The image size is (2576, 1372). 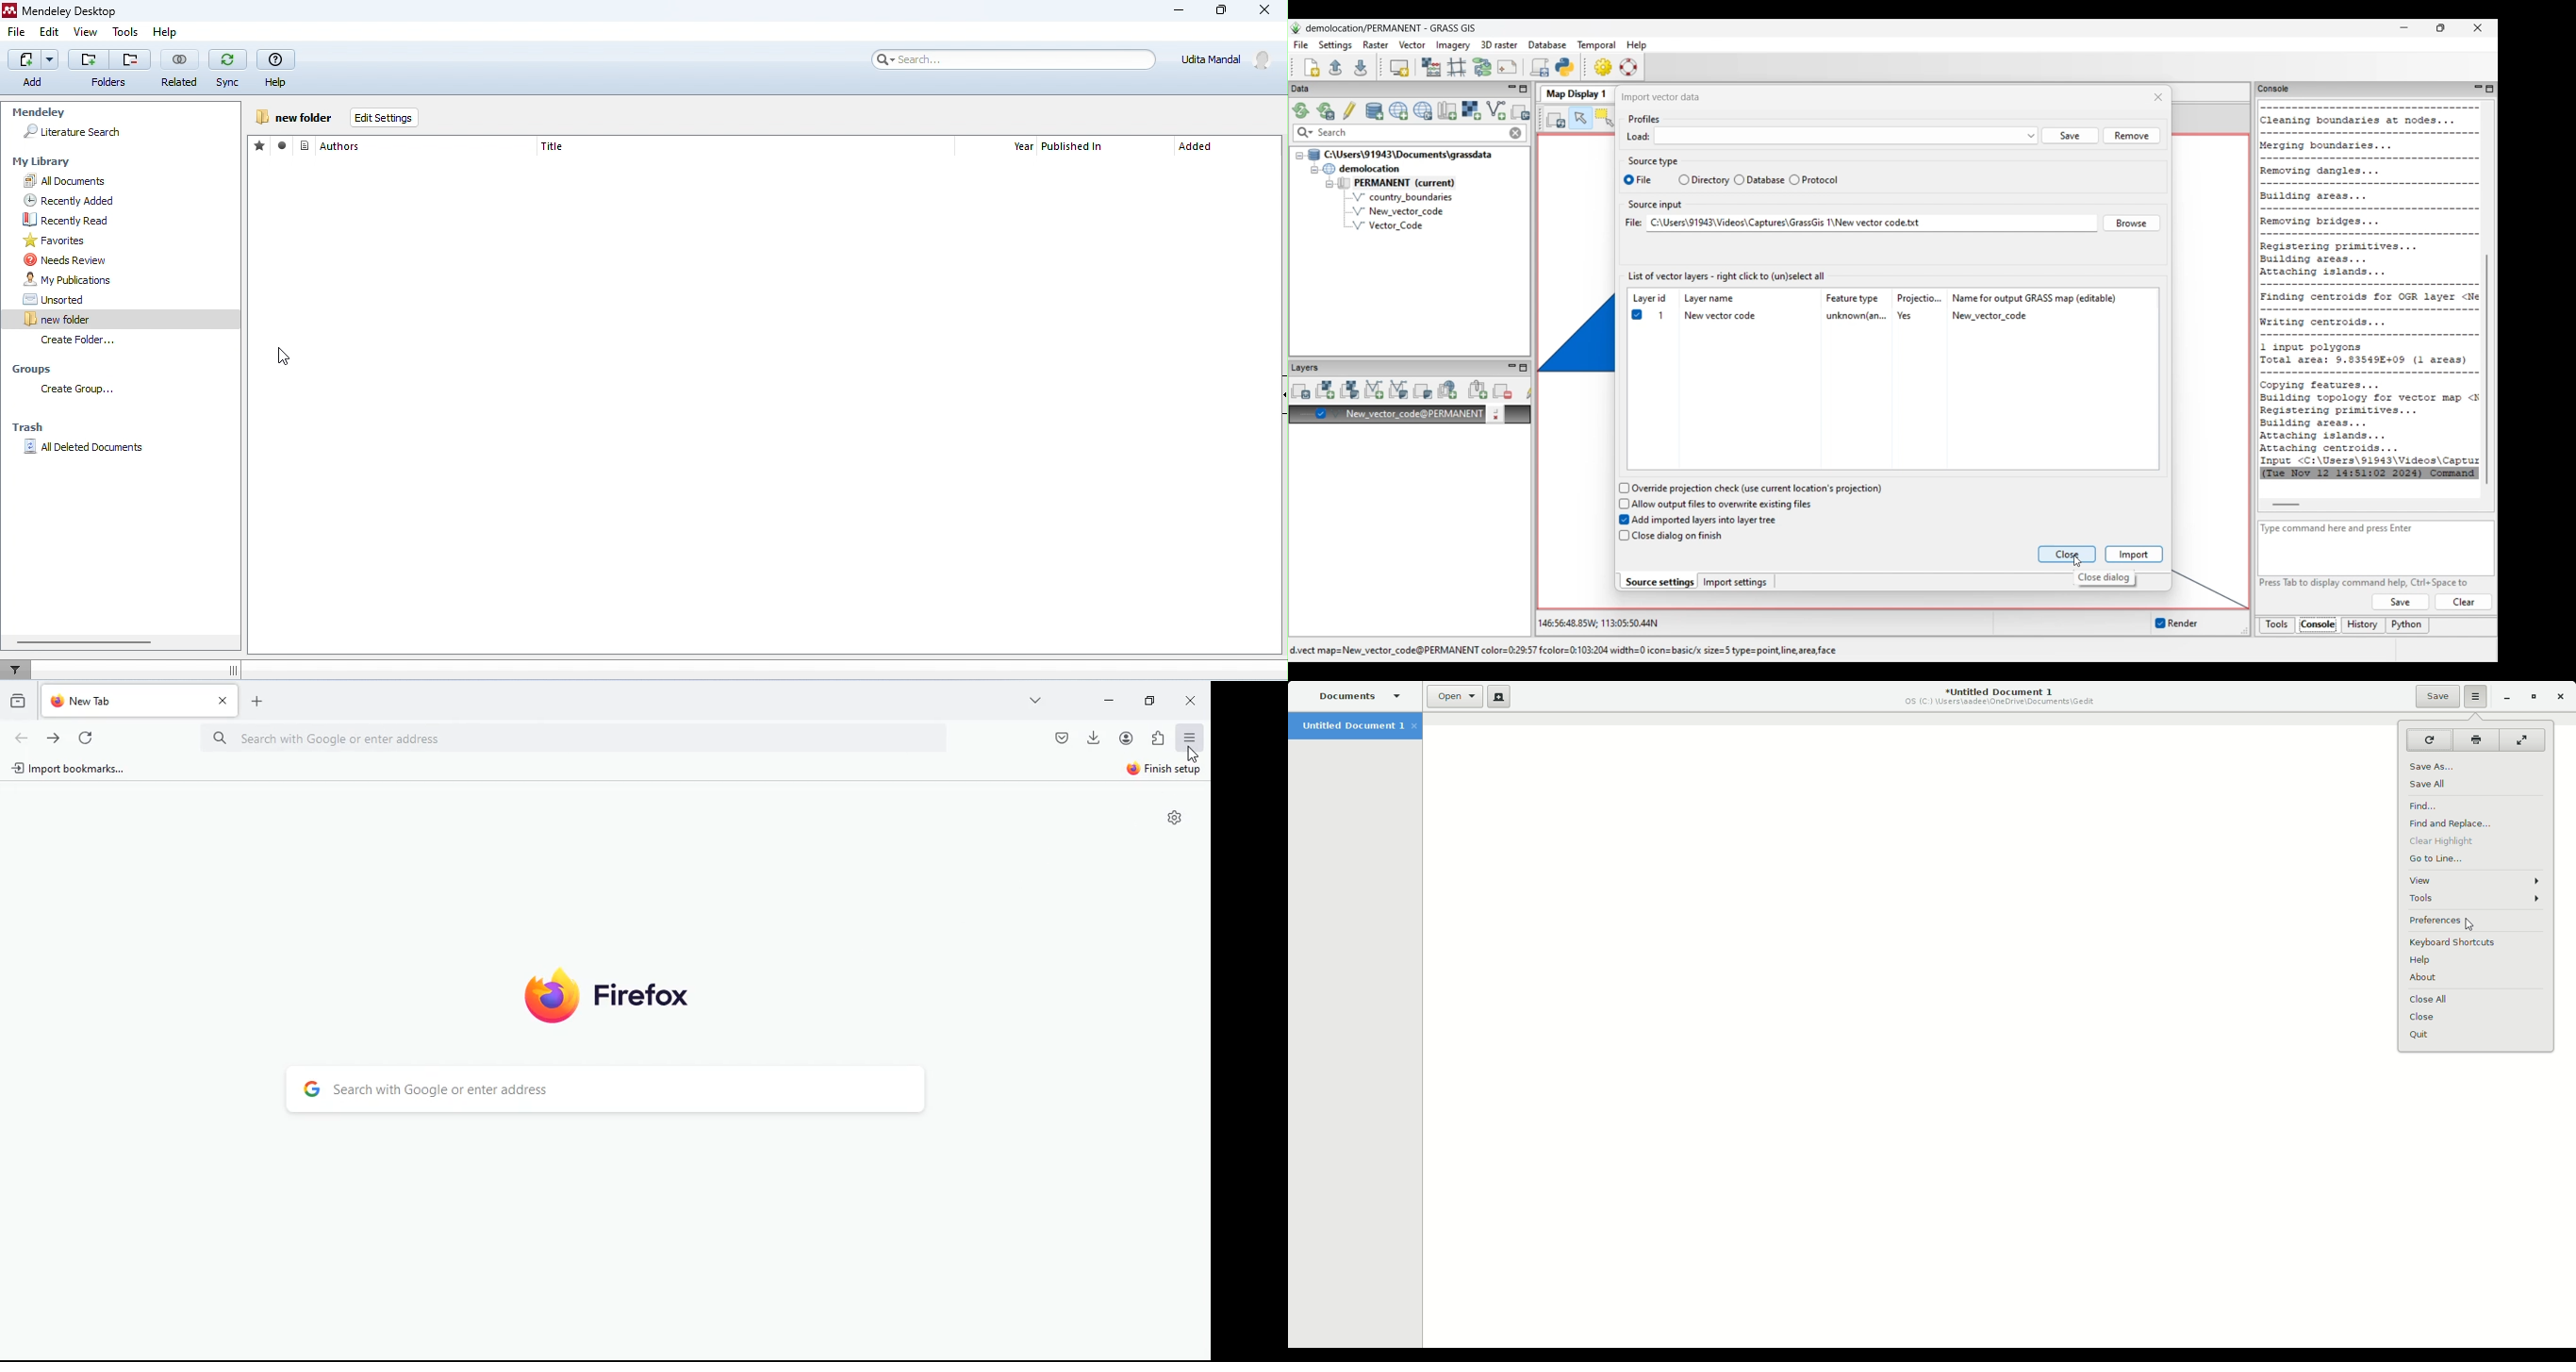 What do you see at coordinates (38, 368) in the screenshot?
I see `groups` at bounding box center [38, 368].